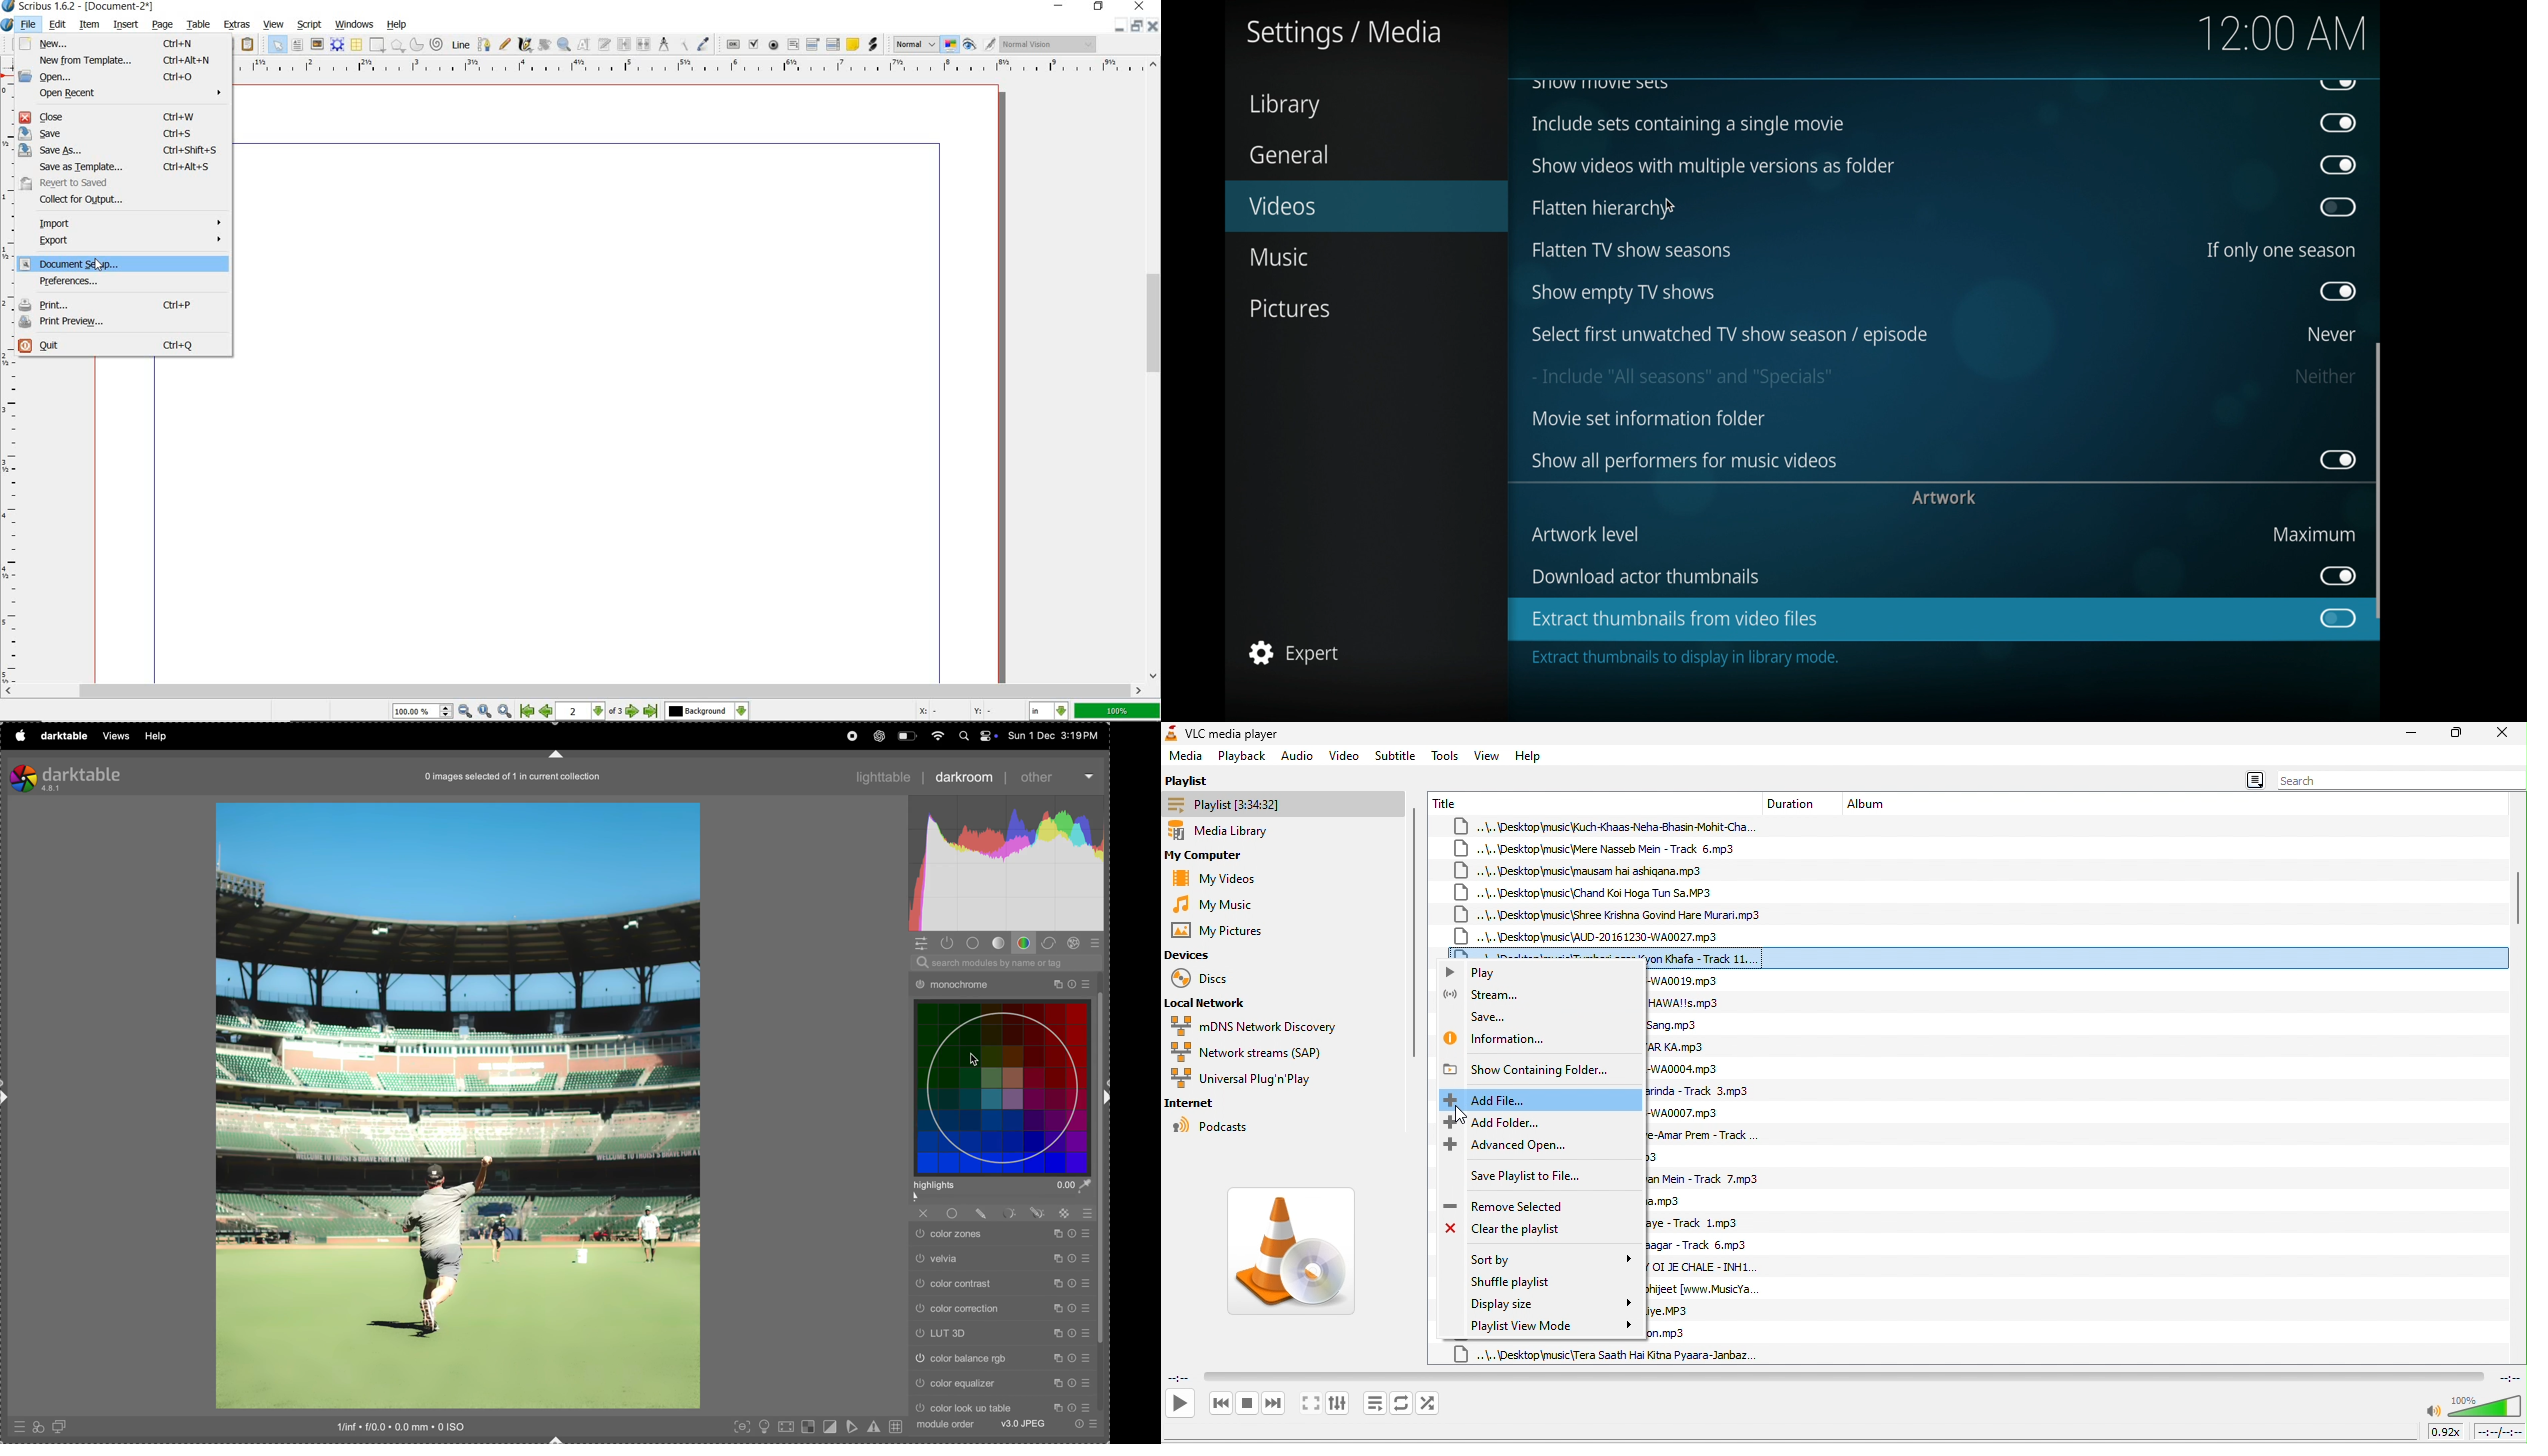 This screenshot has height=1456, width=2548. What do you see at coordinates (1674, 620) in the screenshot?
I see `enable extract thumbnails from video files` at bounding box center [1674, 620].